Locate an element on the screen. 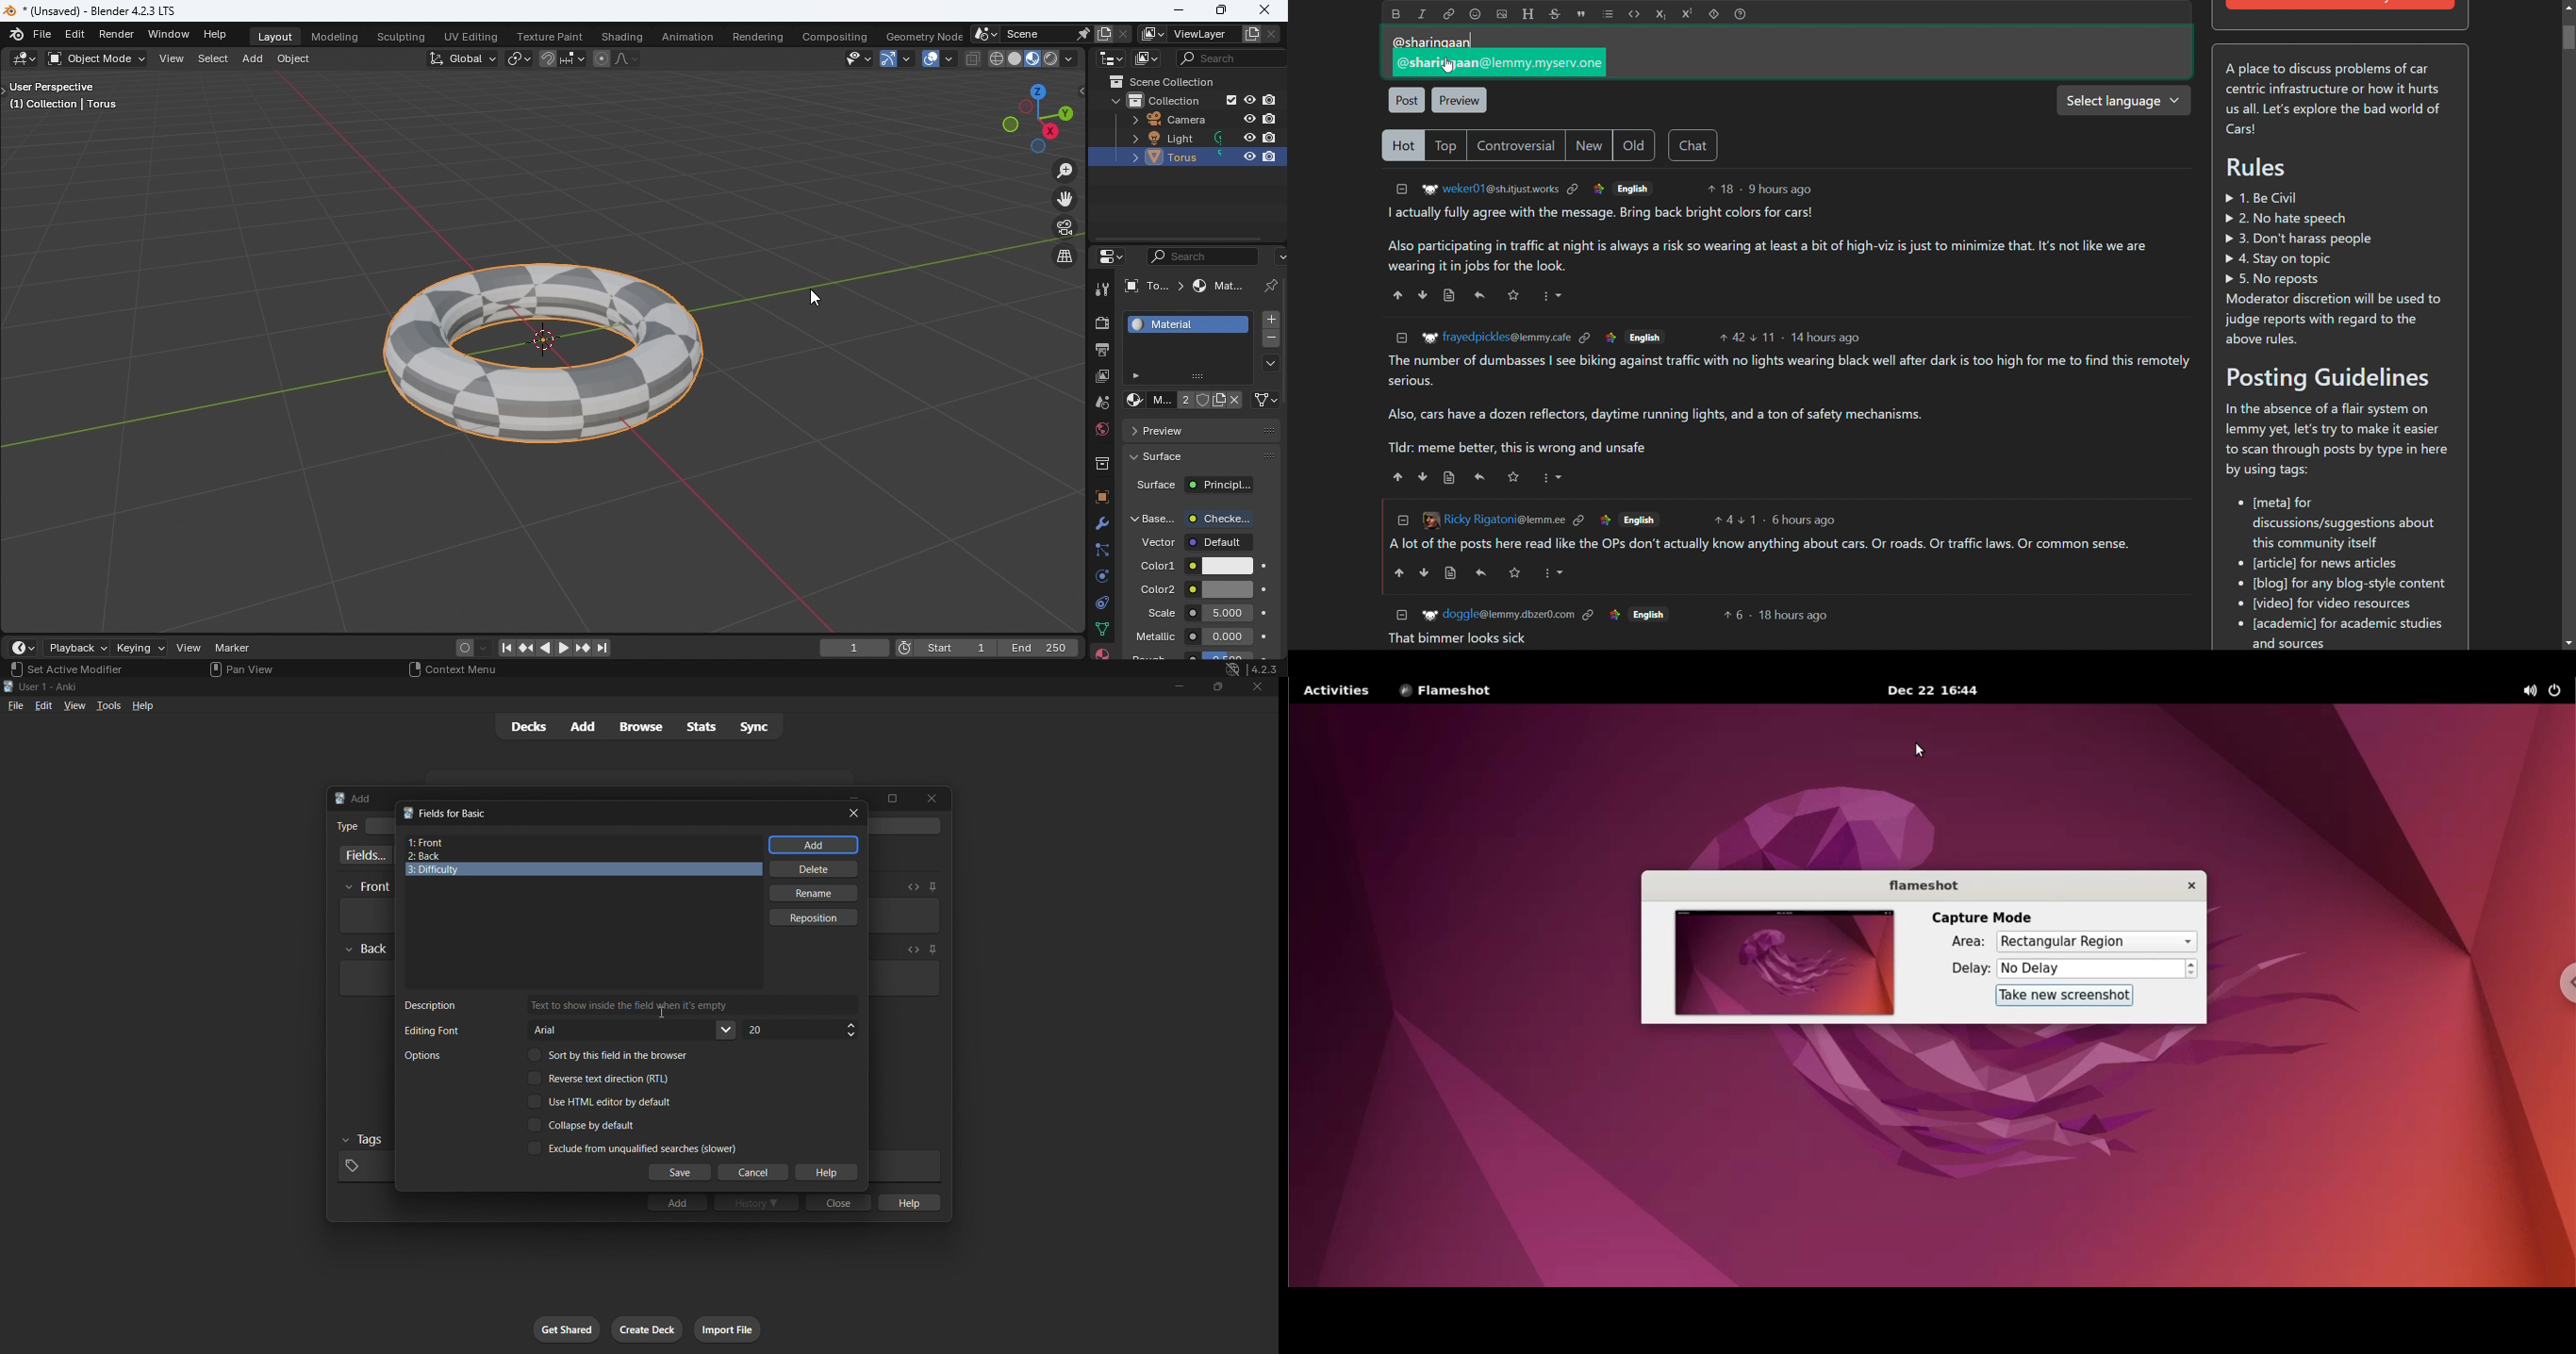 The image size is (2576, 1372).  is located at coordinates (367, 888).